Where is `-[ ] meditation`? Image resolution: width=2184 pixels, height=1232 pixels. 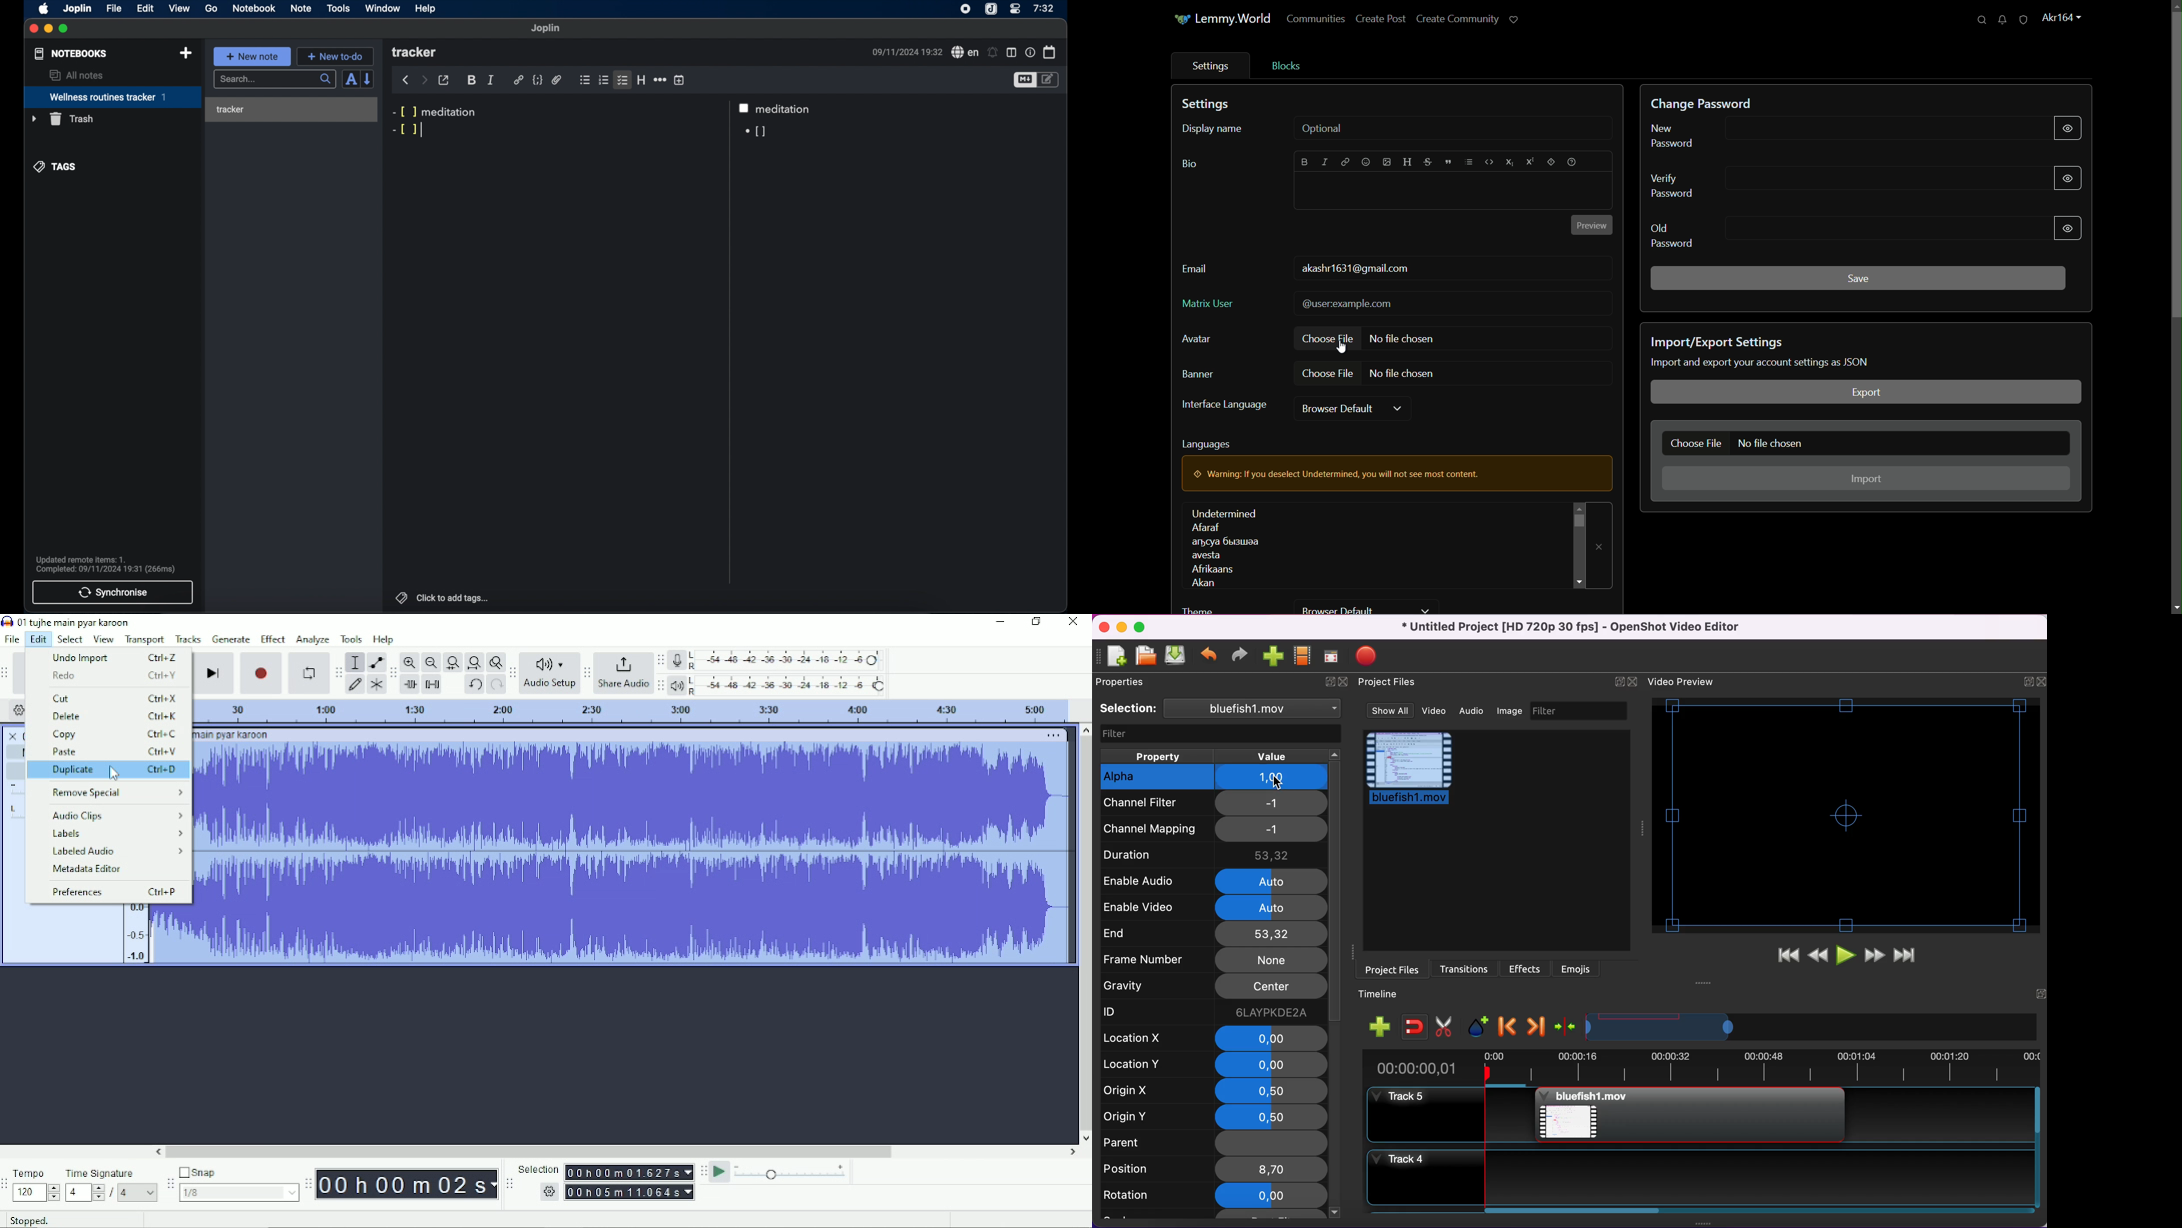
-[ ] meditation is located at coordinates (436, 111).